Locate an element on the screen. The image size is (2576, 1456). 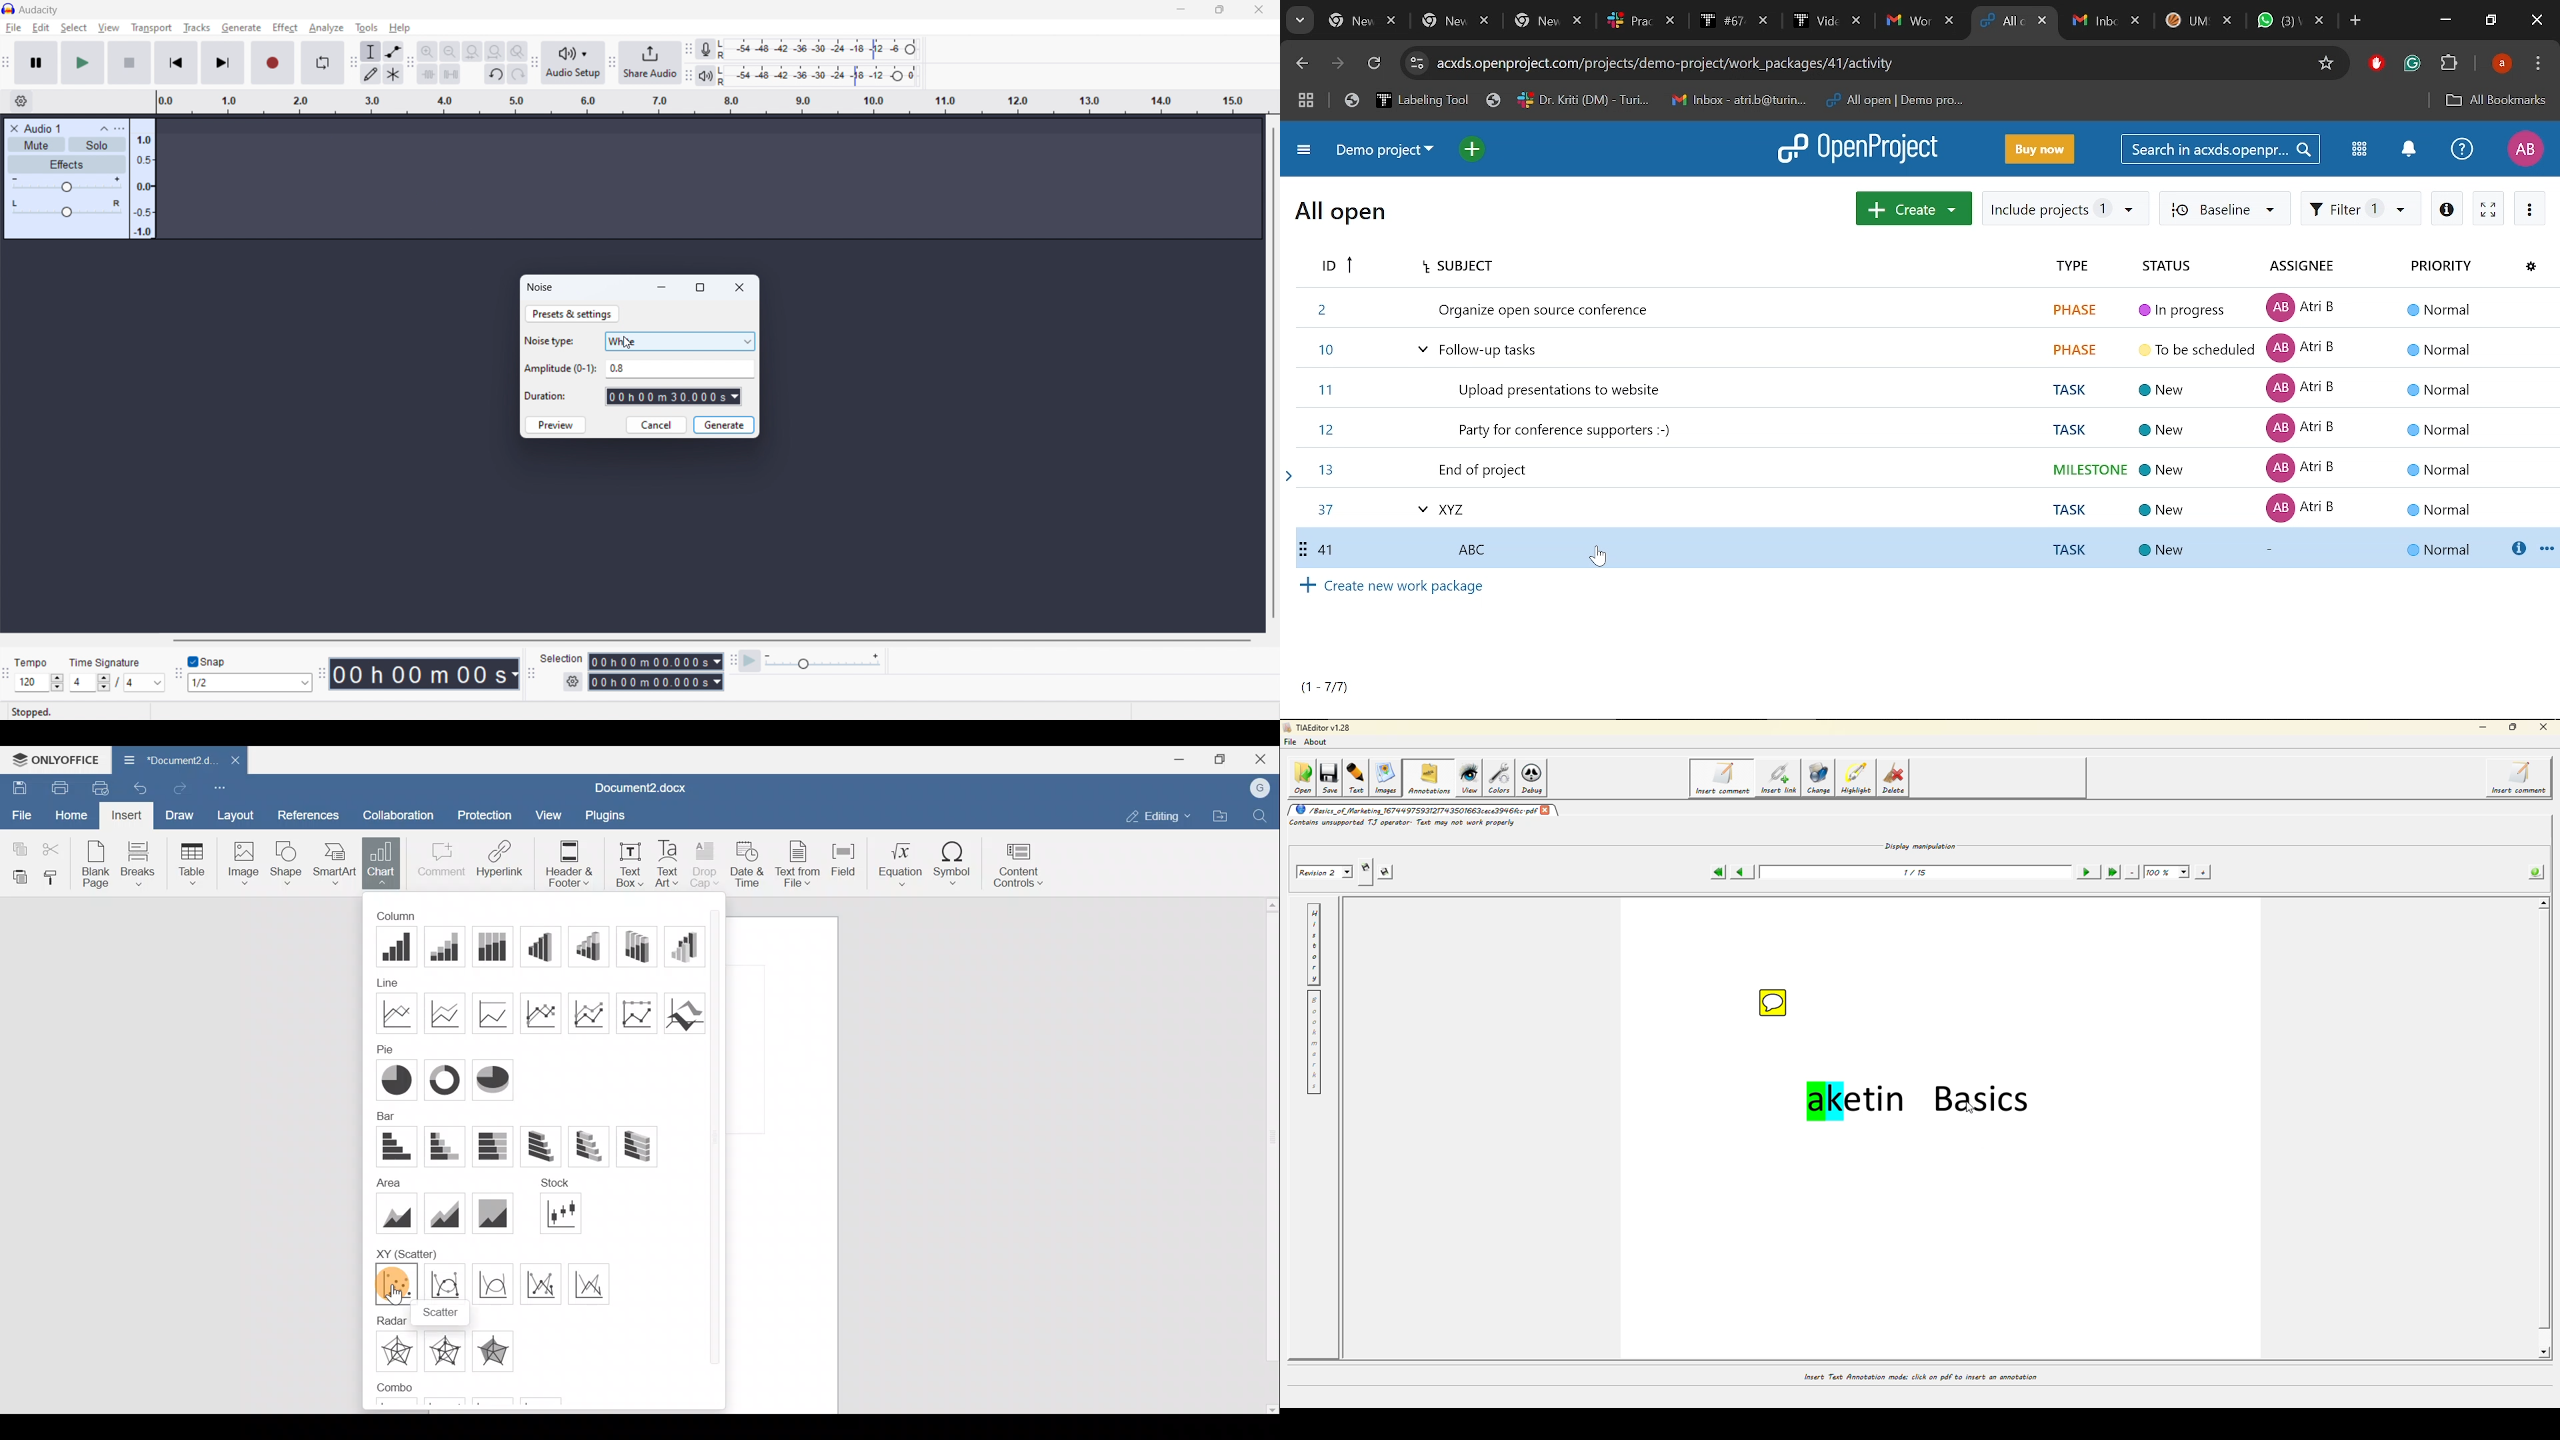
silence audio selection is located at coordinates (450, 73).